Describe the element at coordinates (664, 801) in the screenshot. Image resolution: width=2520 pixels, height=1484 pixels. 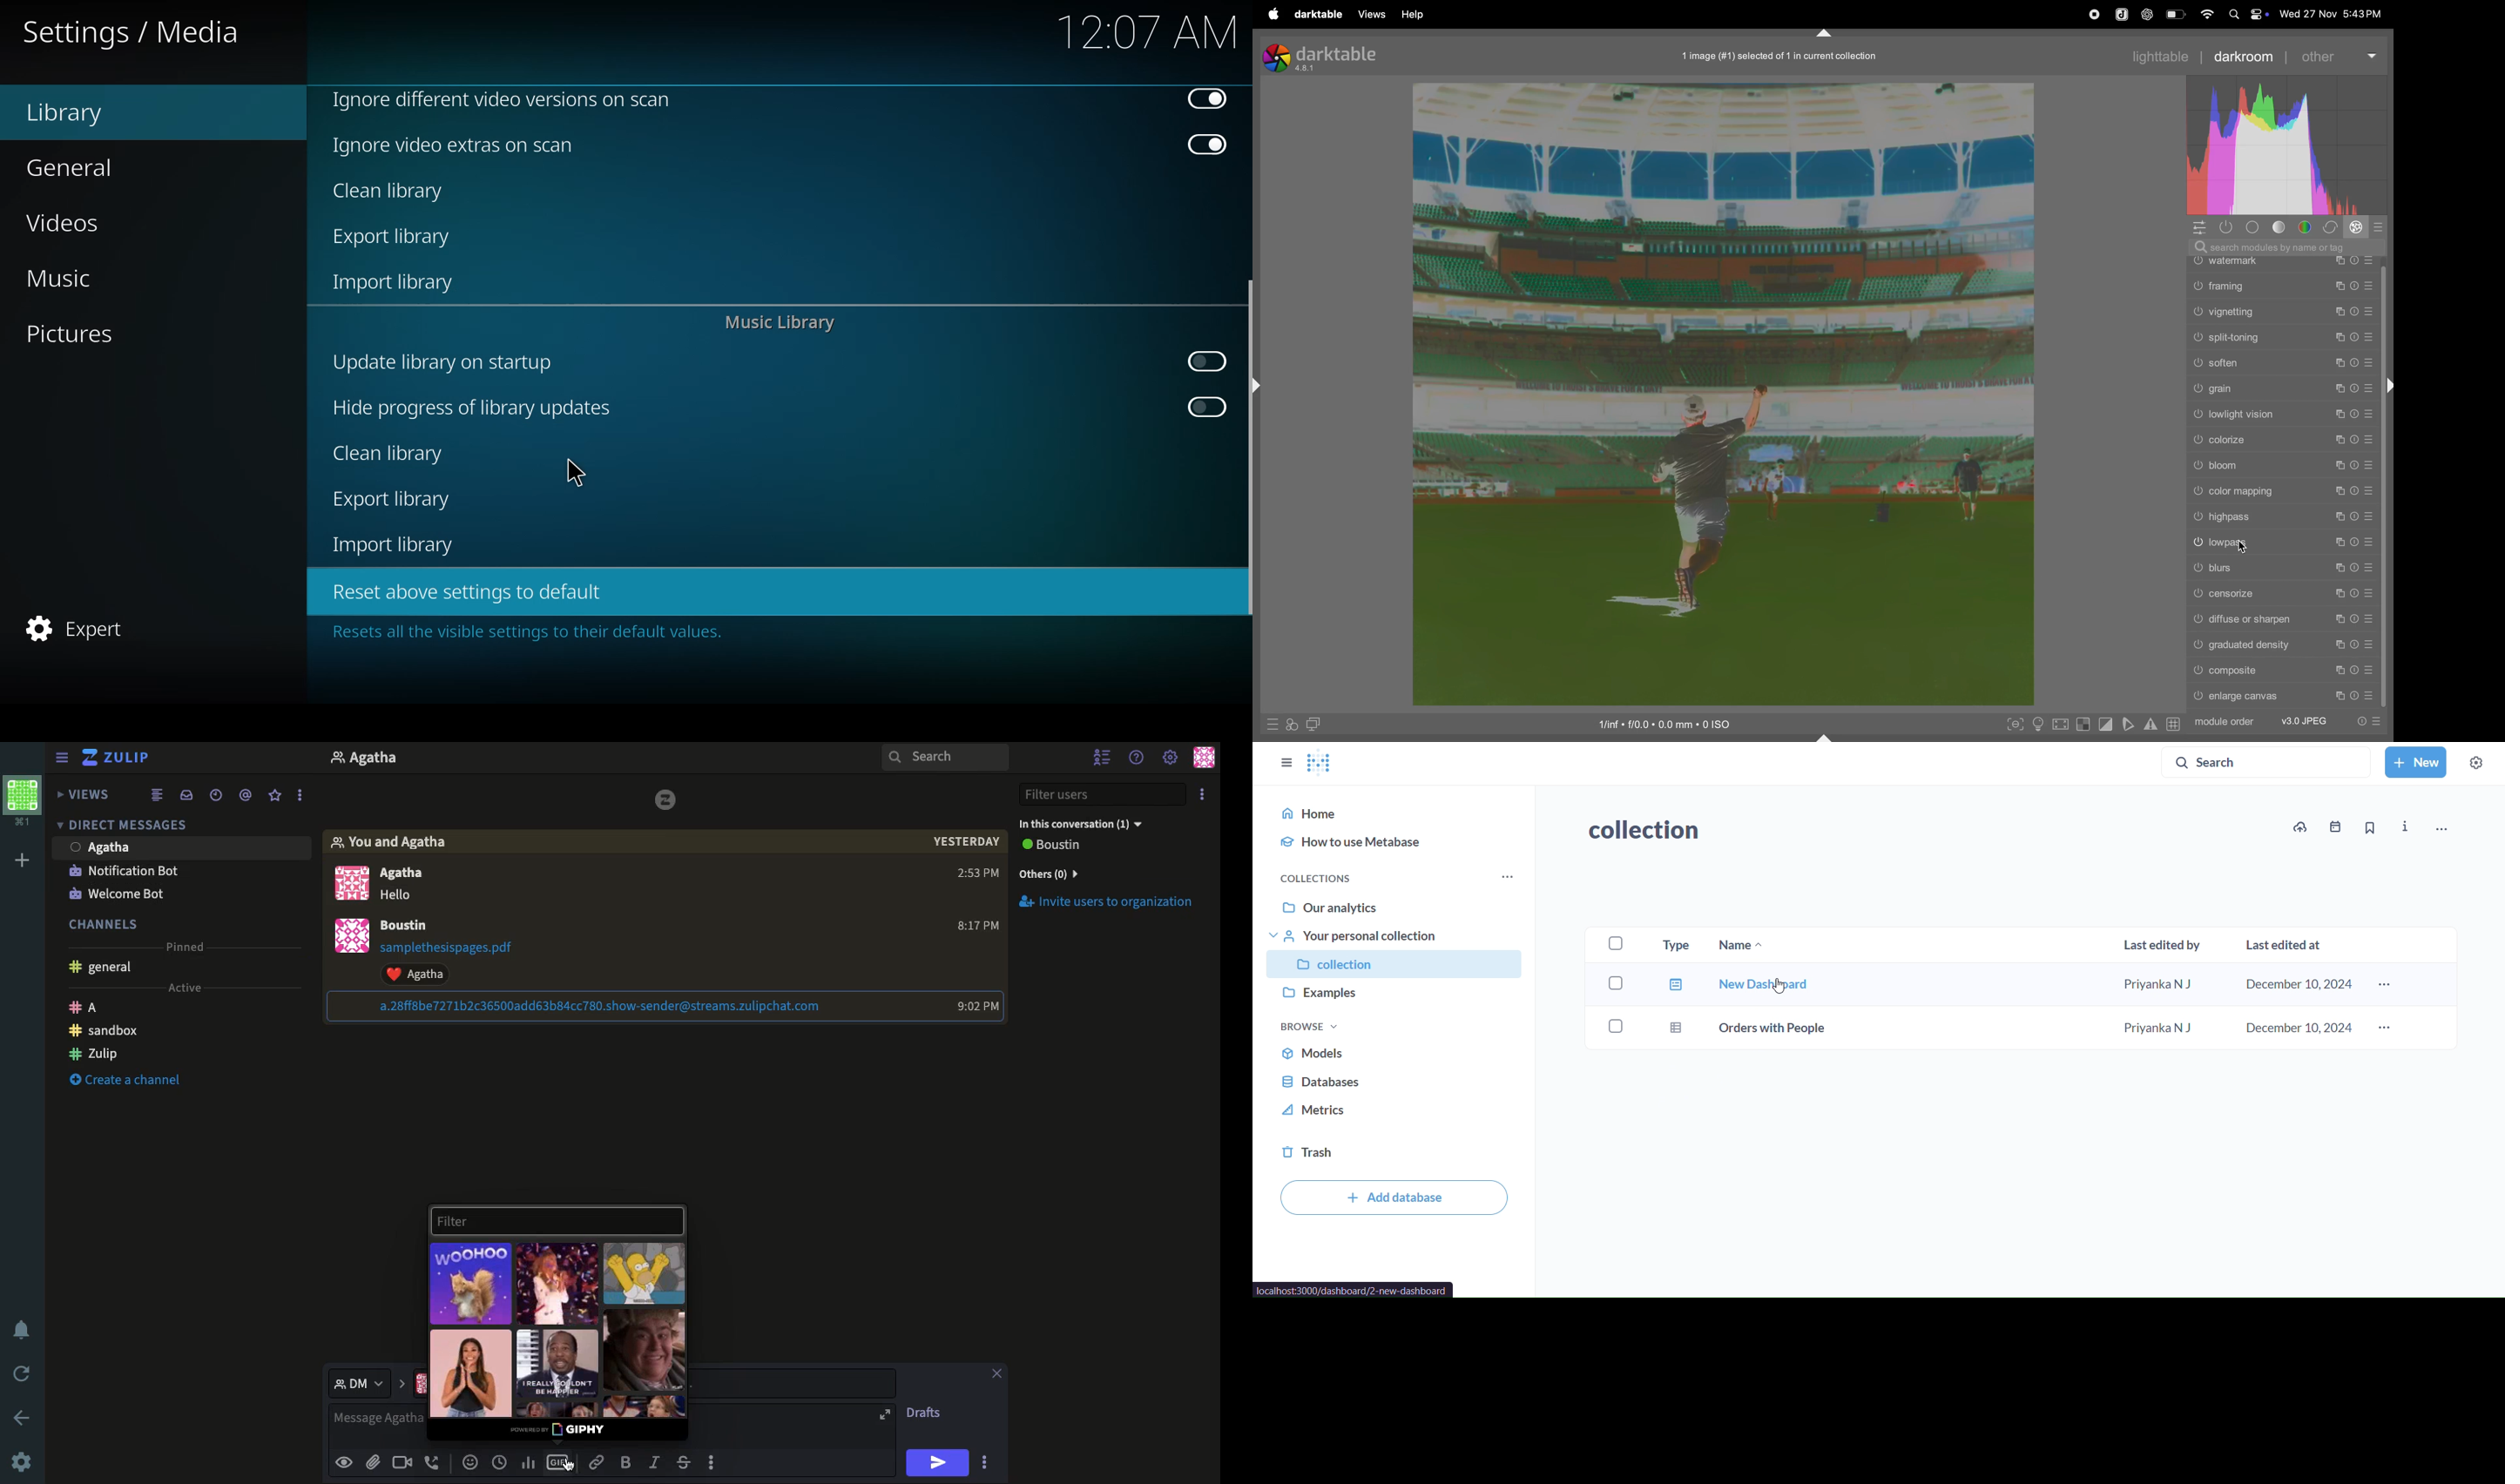
I see `logo` at that location.